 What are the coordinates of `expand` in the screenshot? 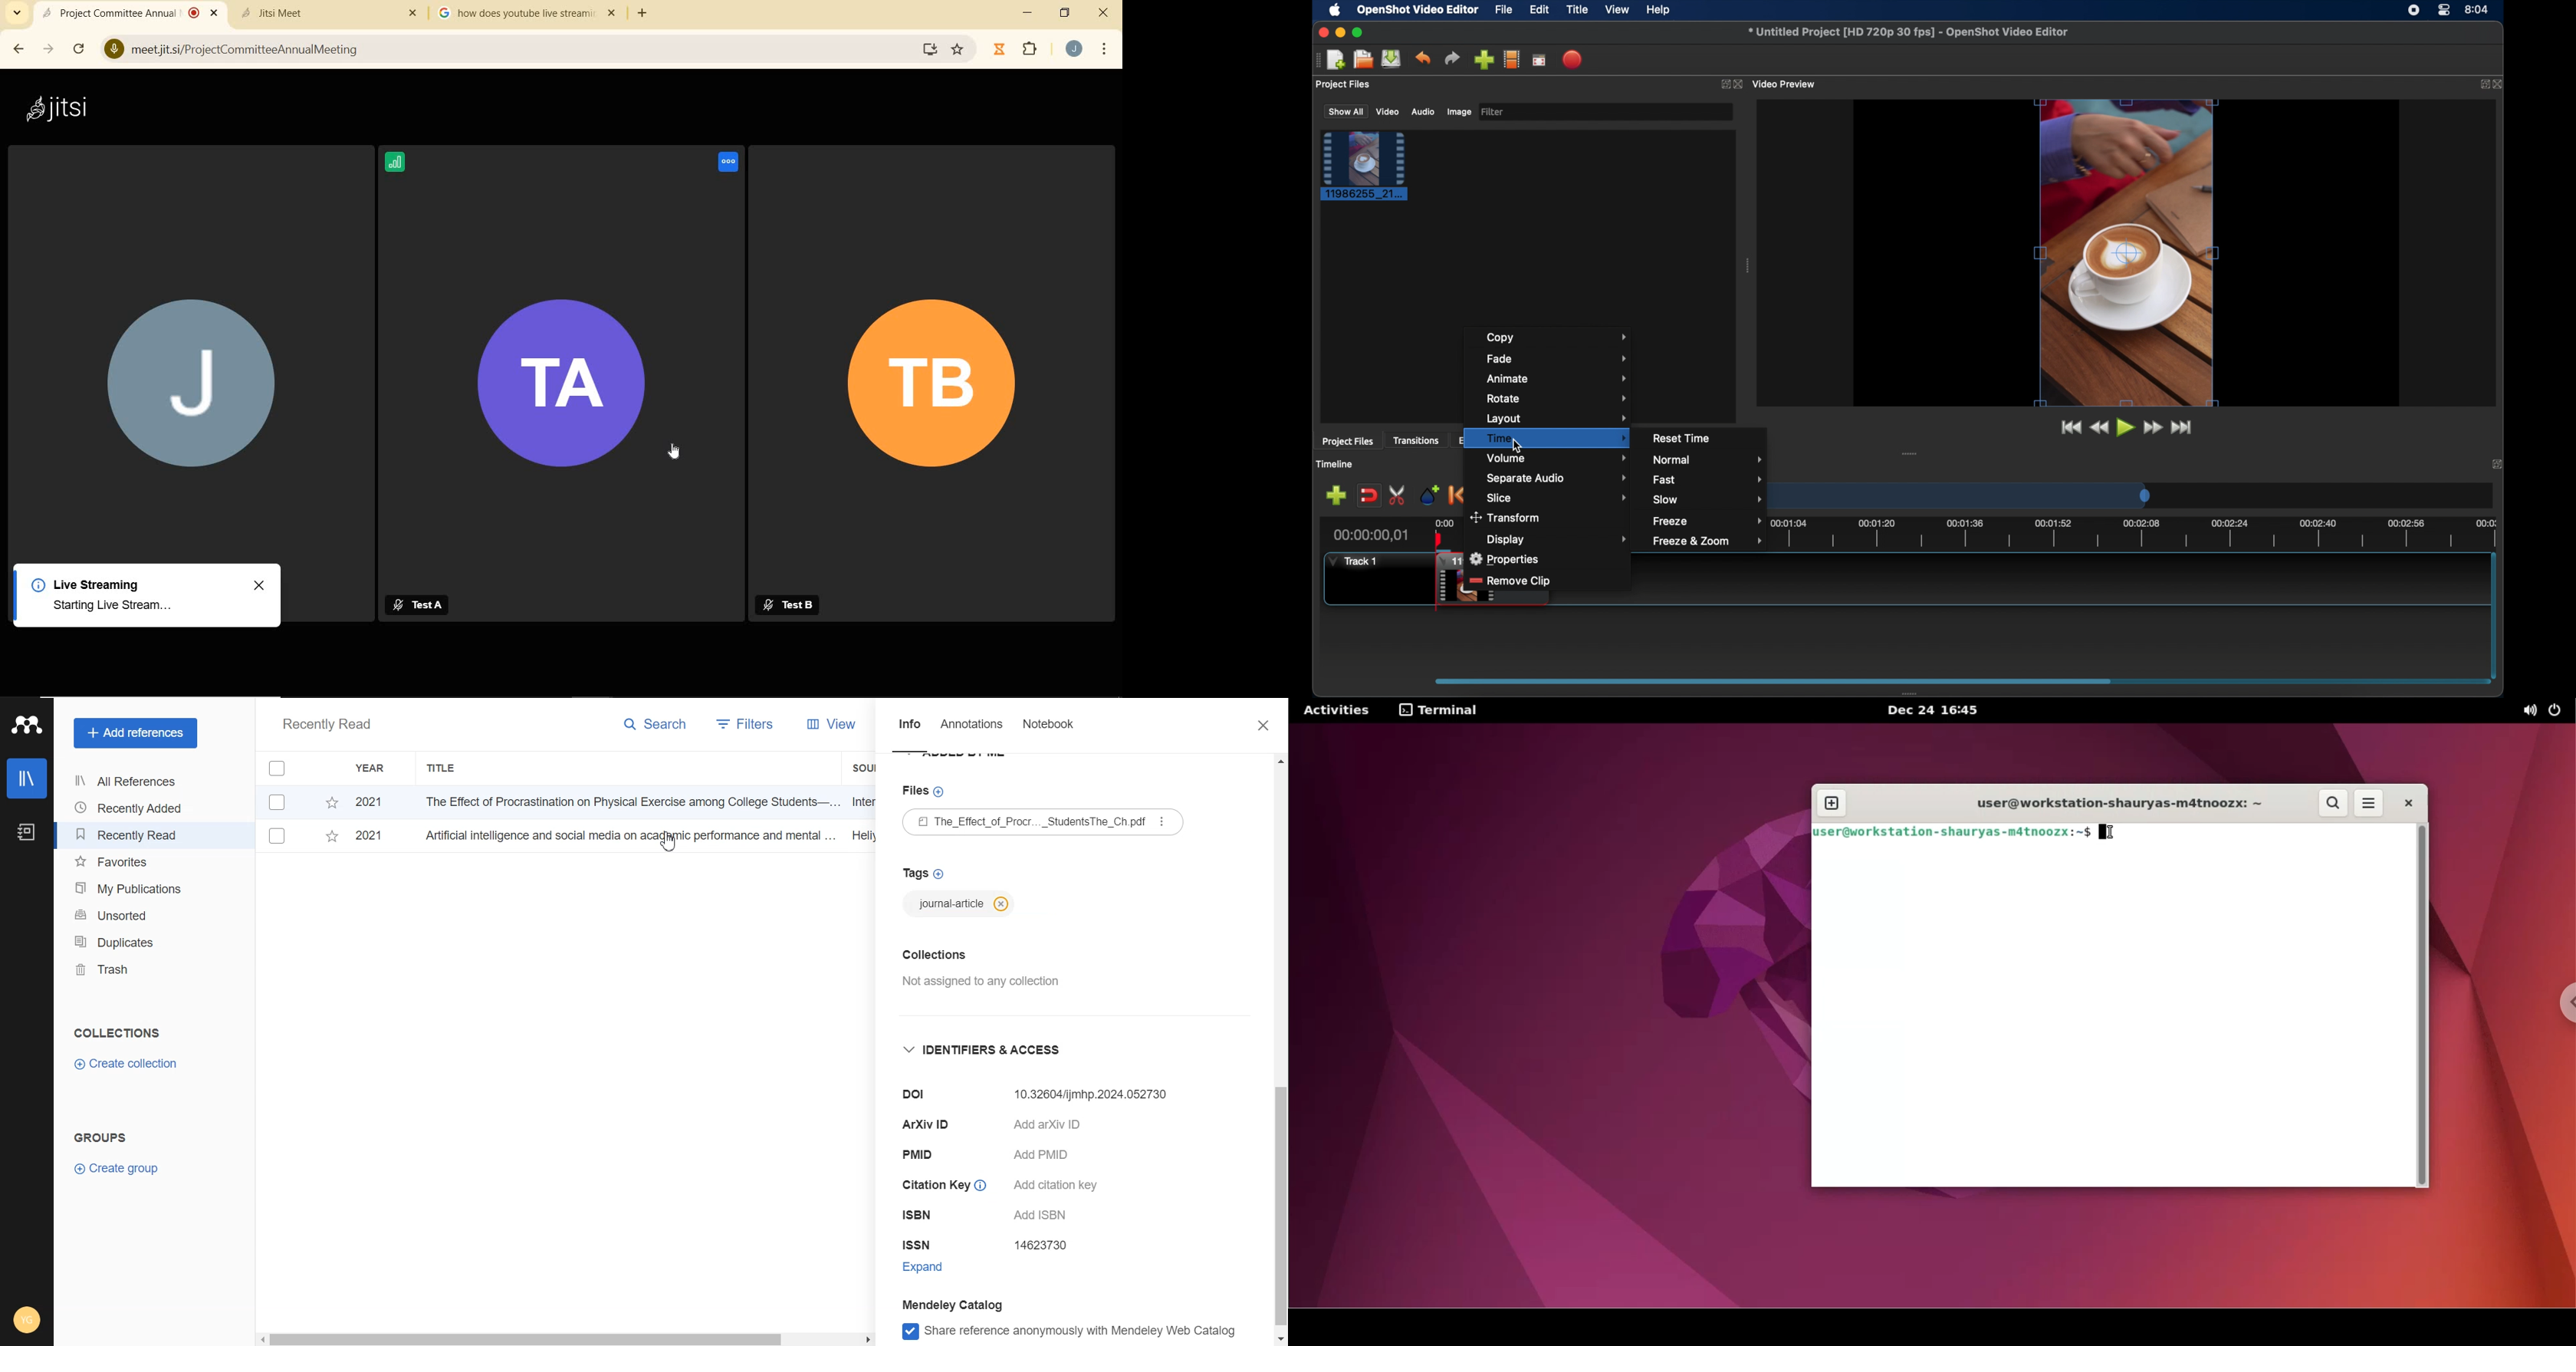 It's located at (1724, 84).